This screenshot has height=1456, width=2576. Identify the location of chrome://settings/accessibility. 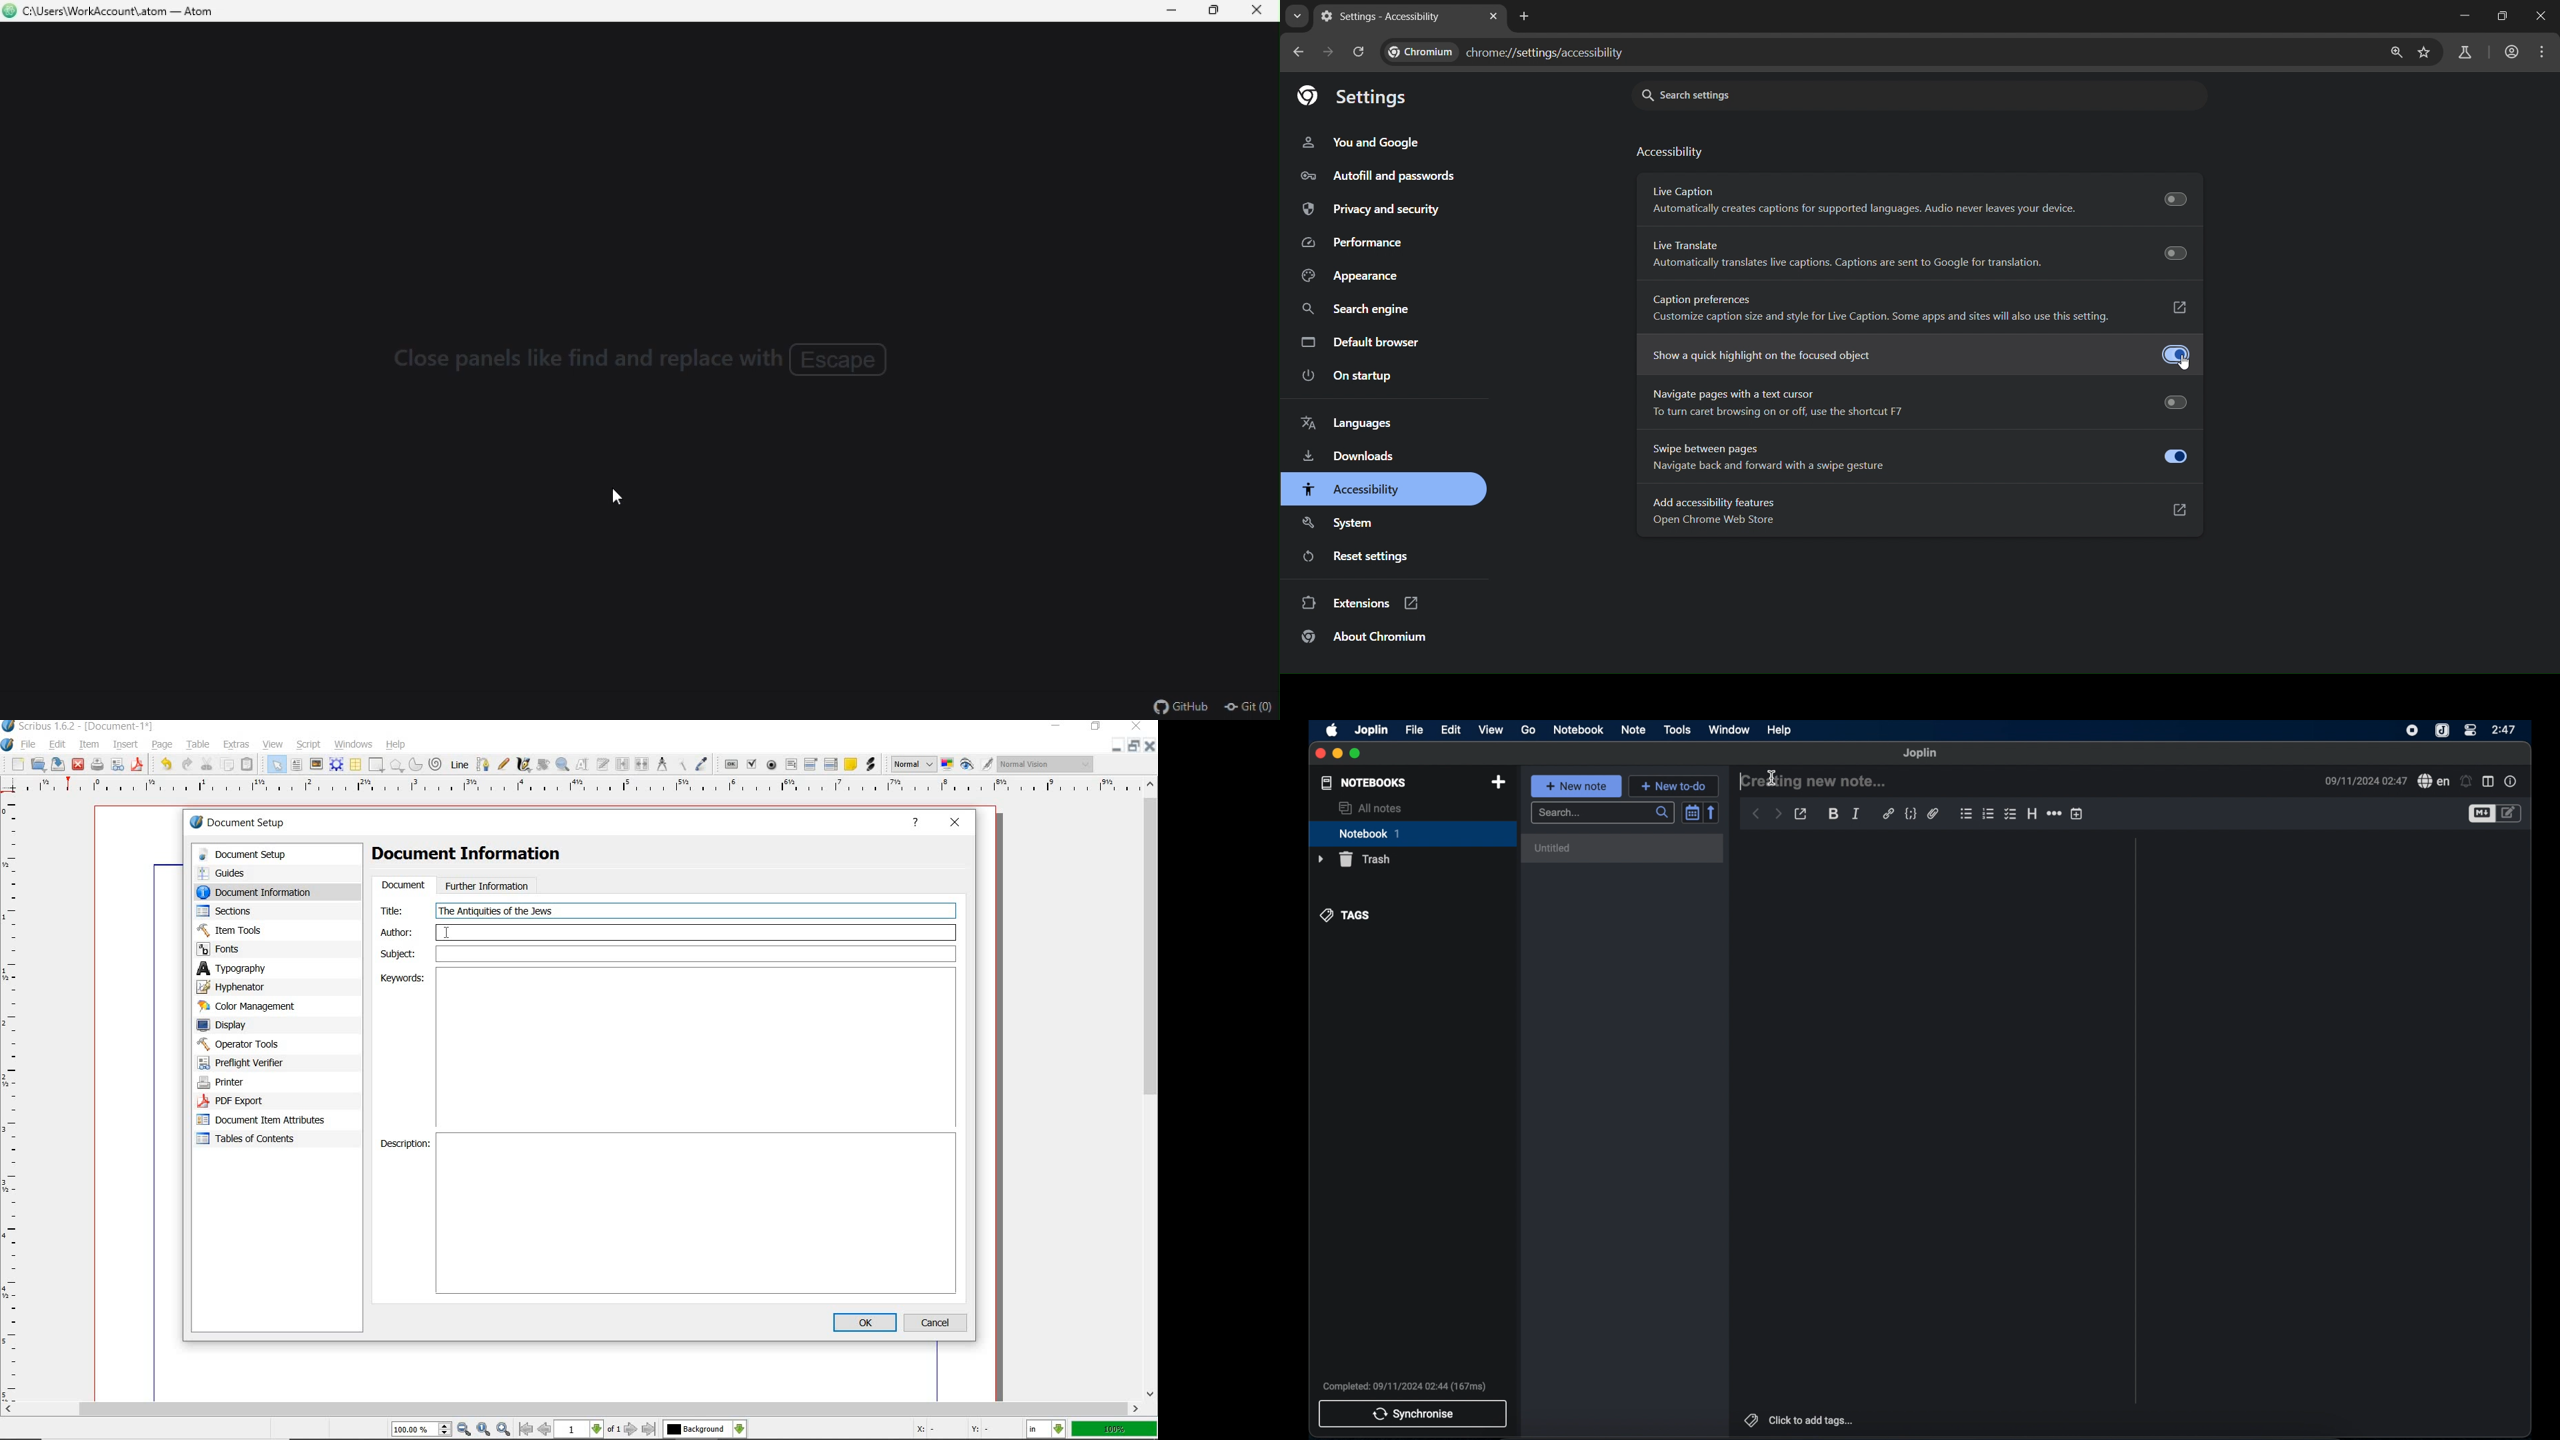
(1505, 51).